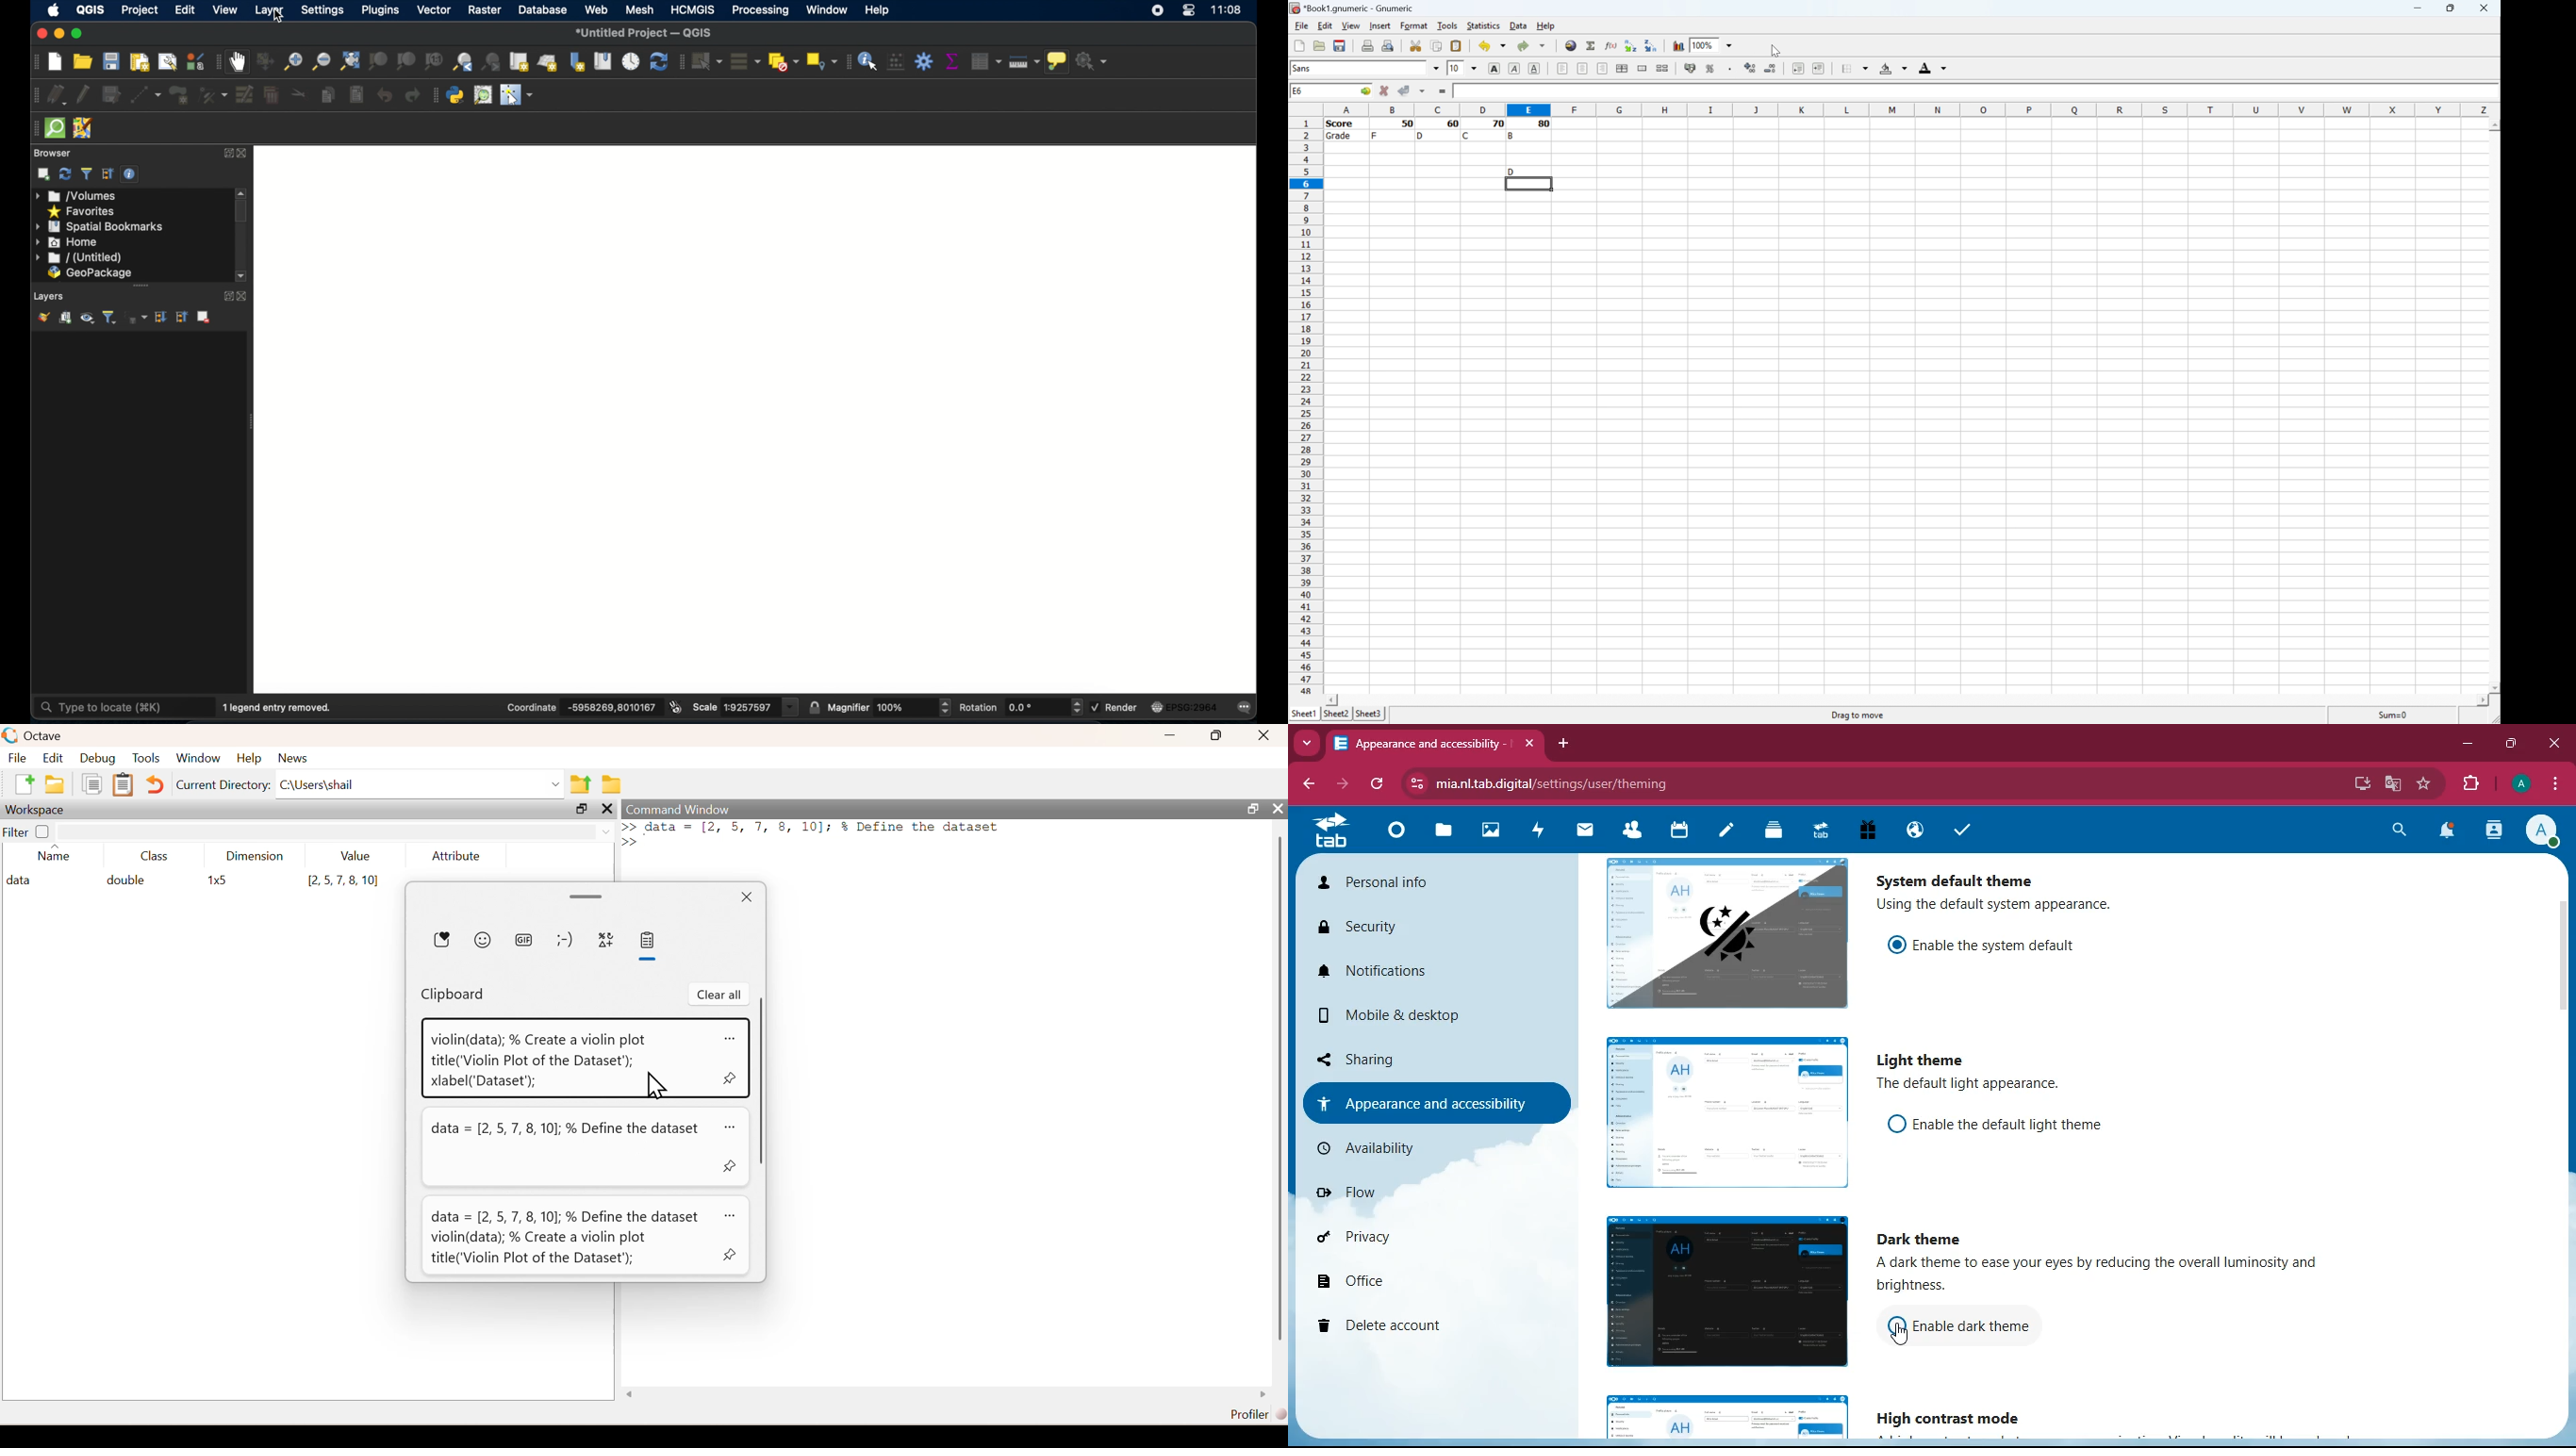 The height and width of the screenshot is (1456, 2576). What do you see at coordinates (34, 811) in the screenshot?
I see `Workspace` at bounding box center [34, 811].